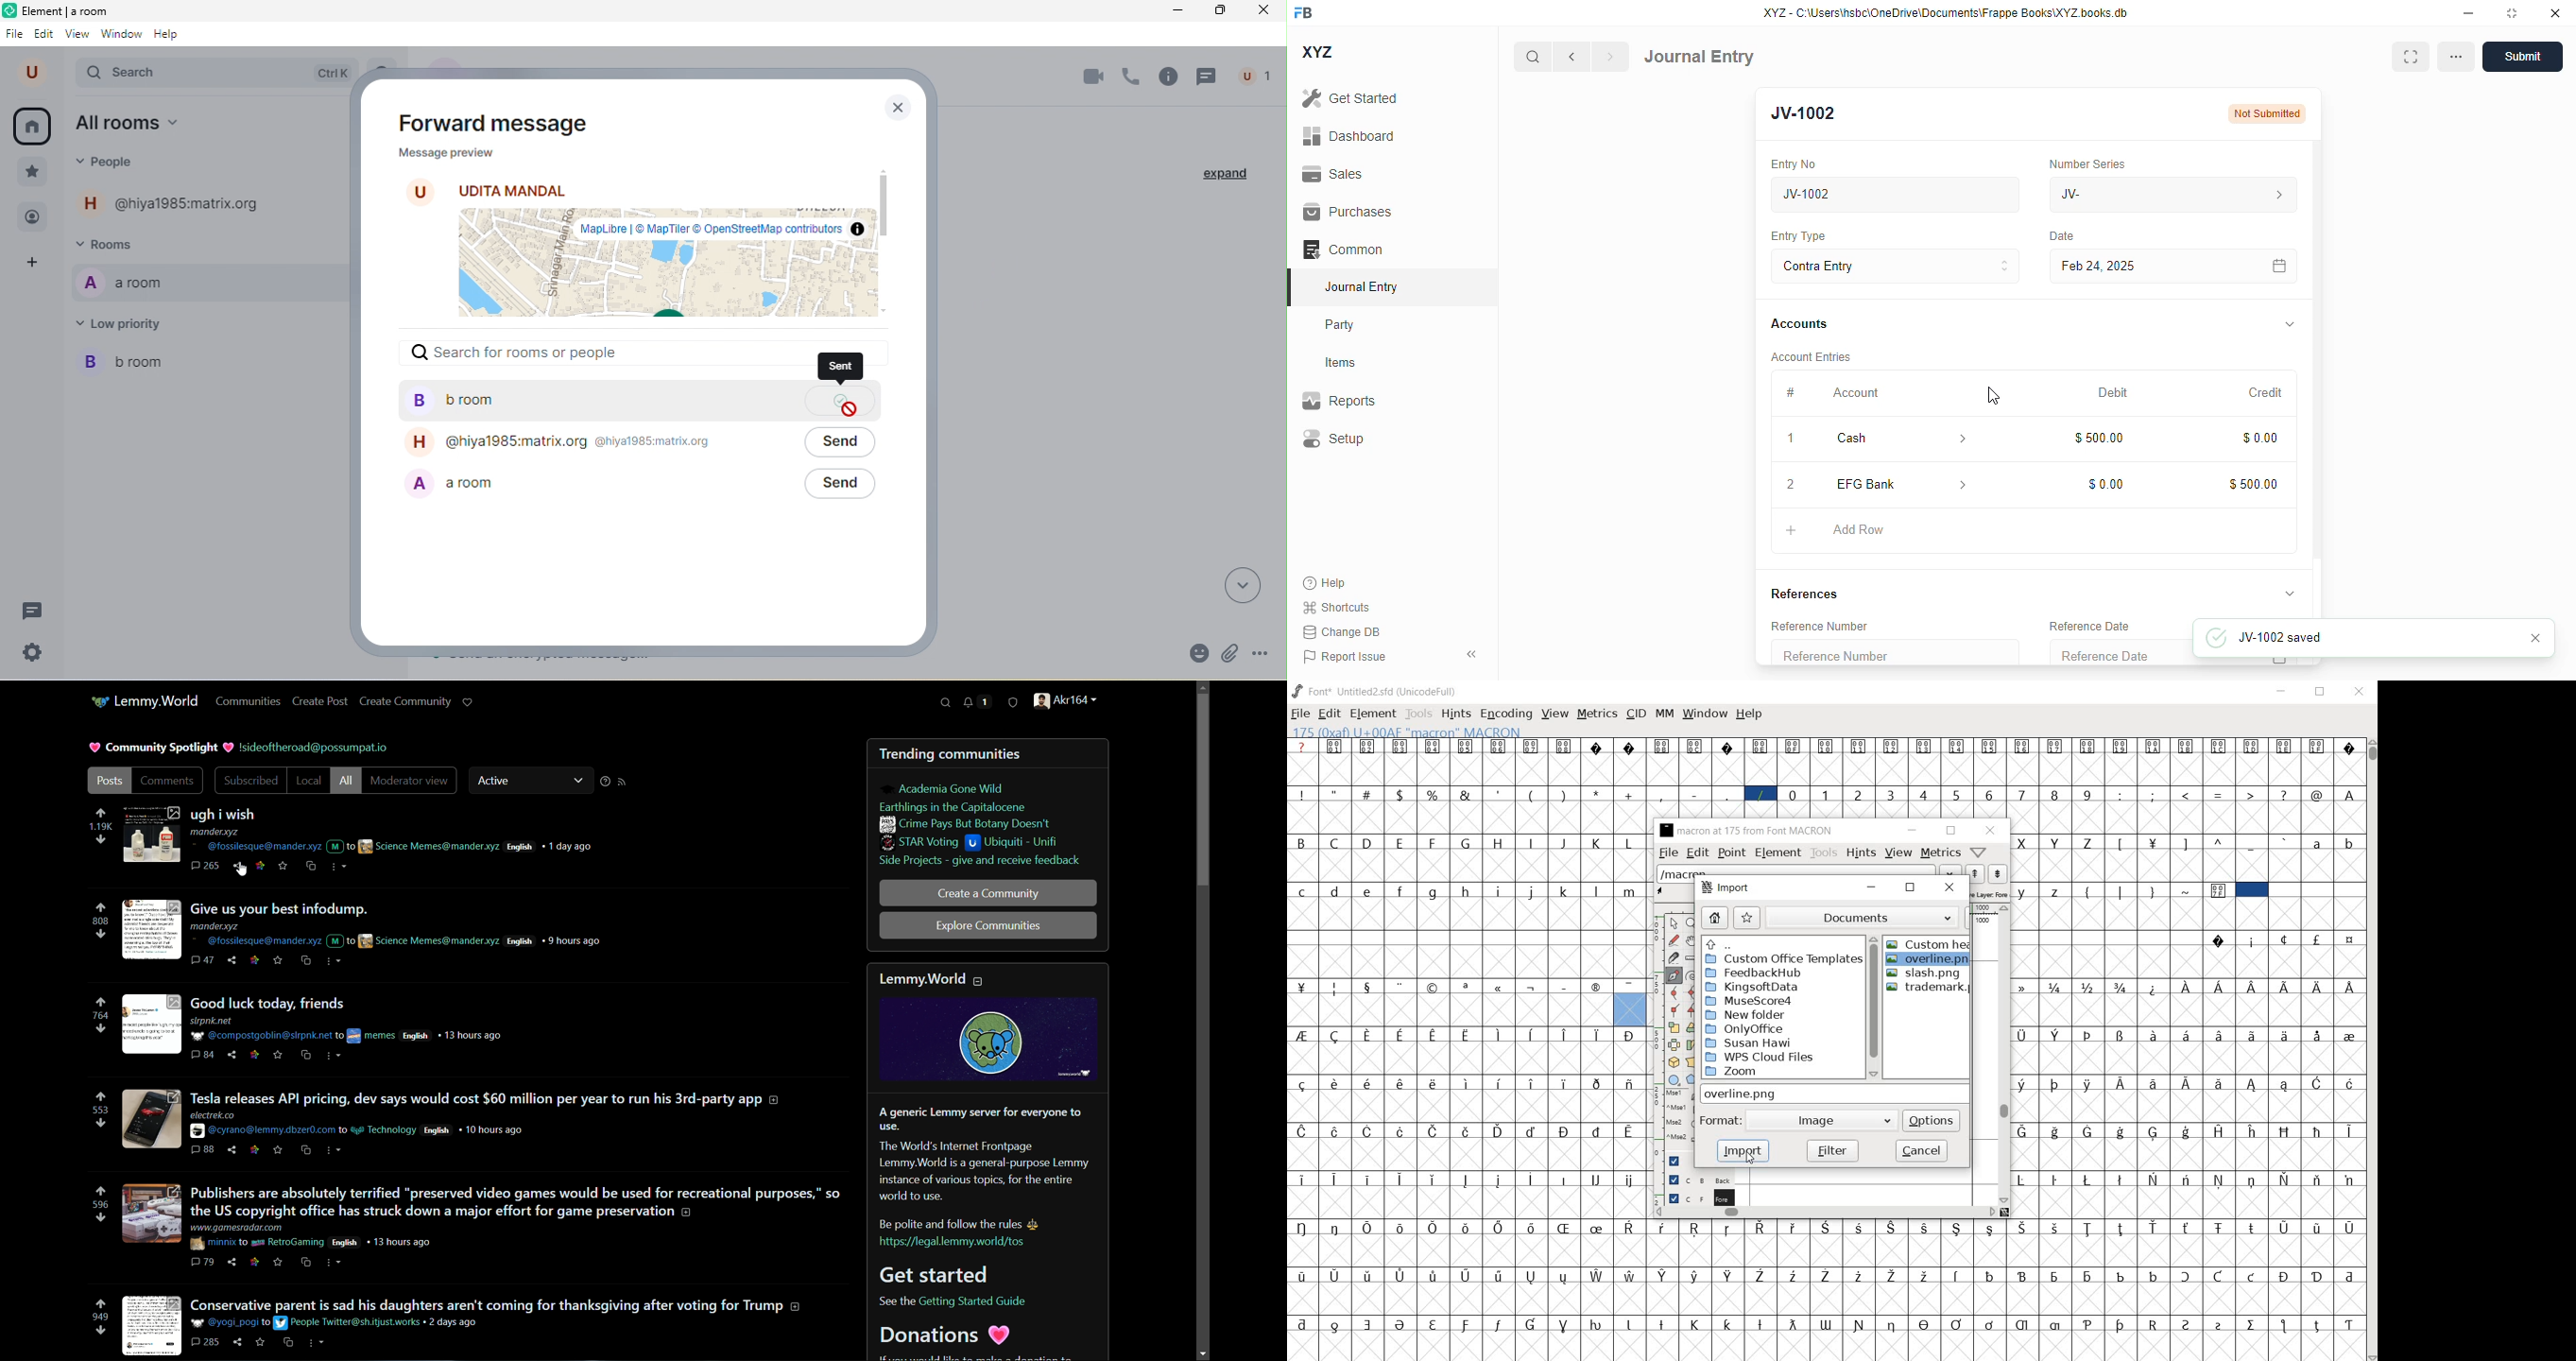 This screenshot has width=2576, height=1372. I want to click on ), so click(1566, 795).